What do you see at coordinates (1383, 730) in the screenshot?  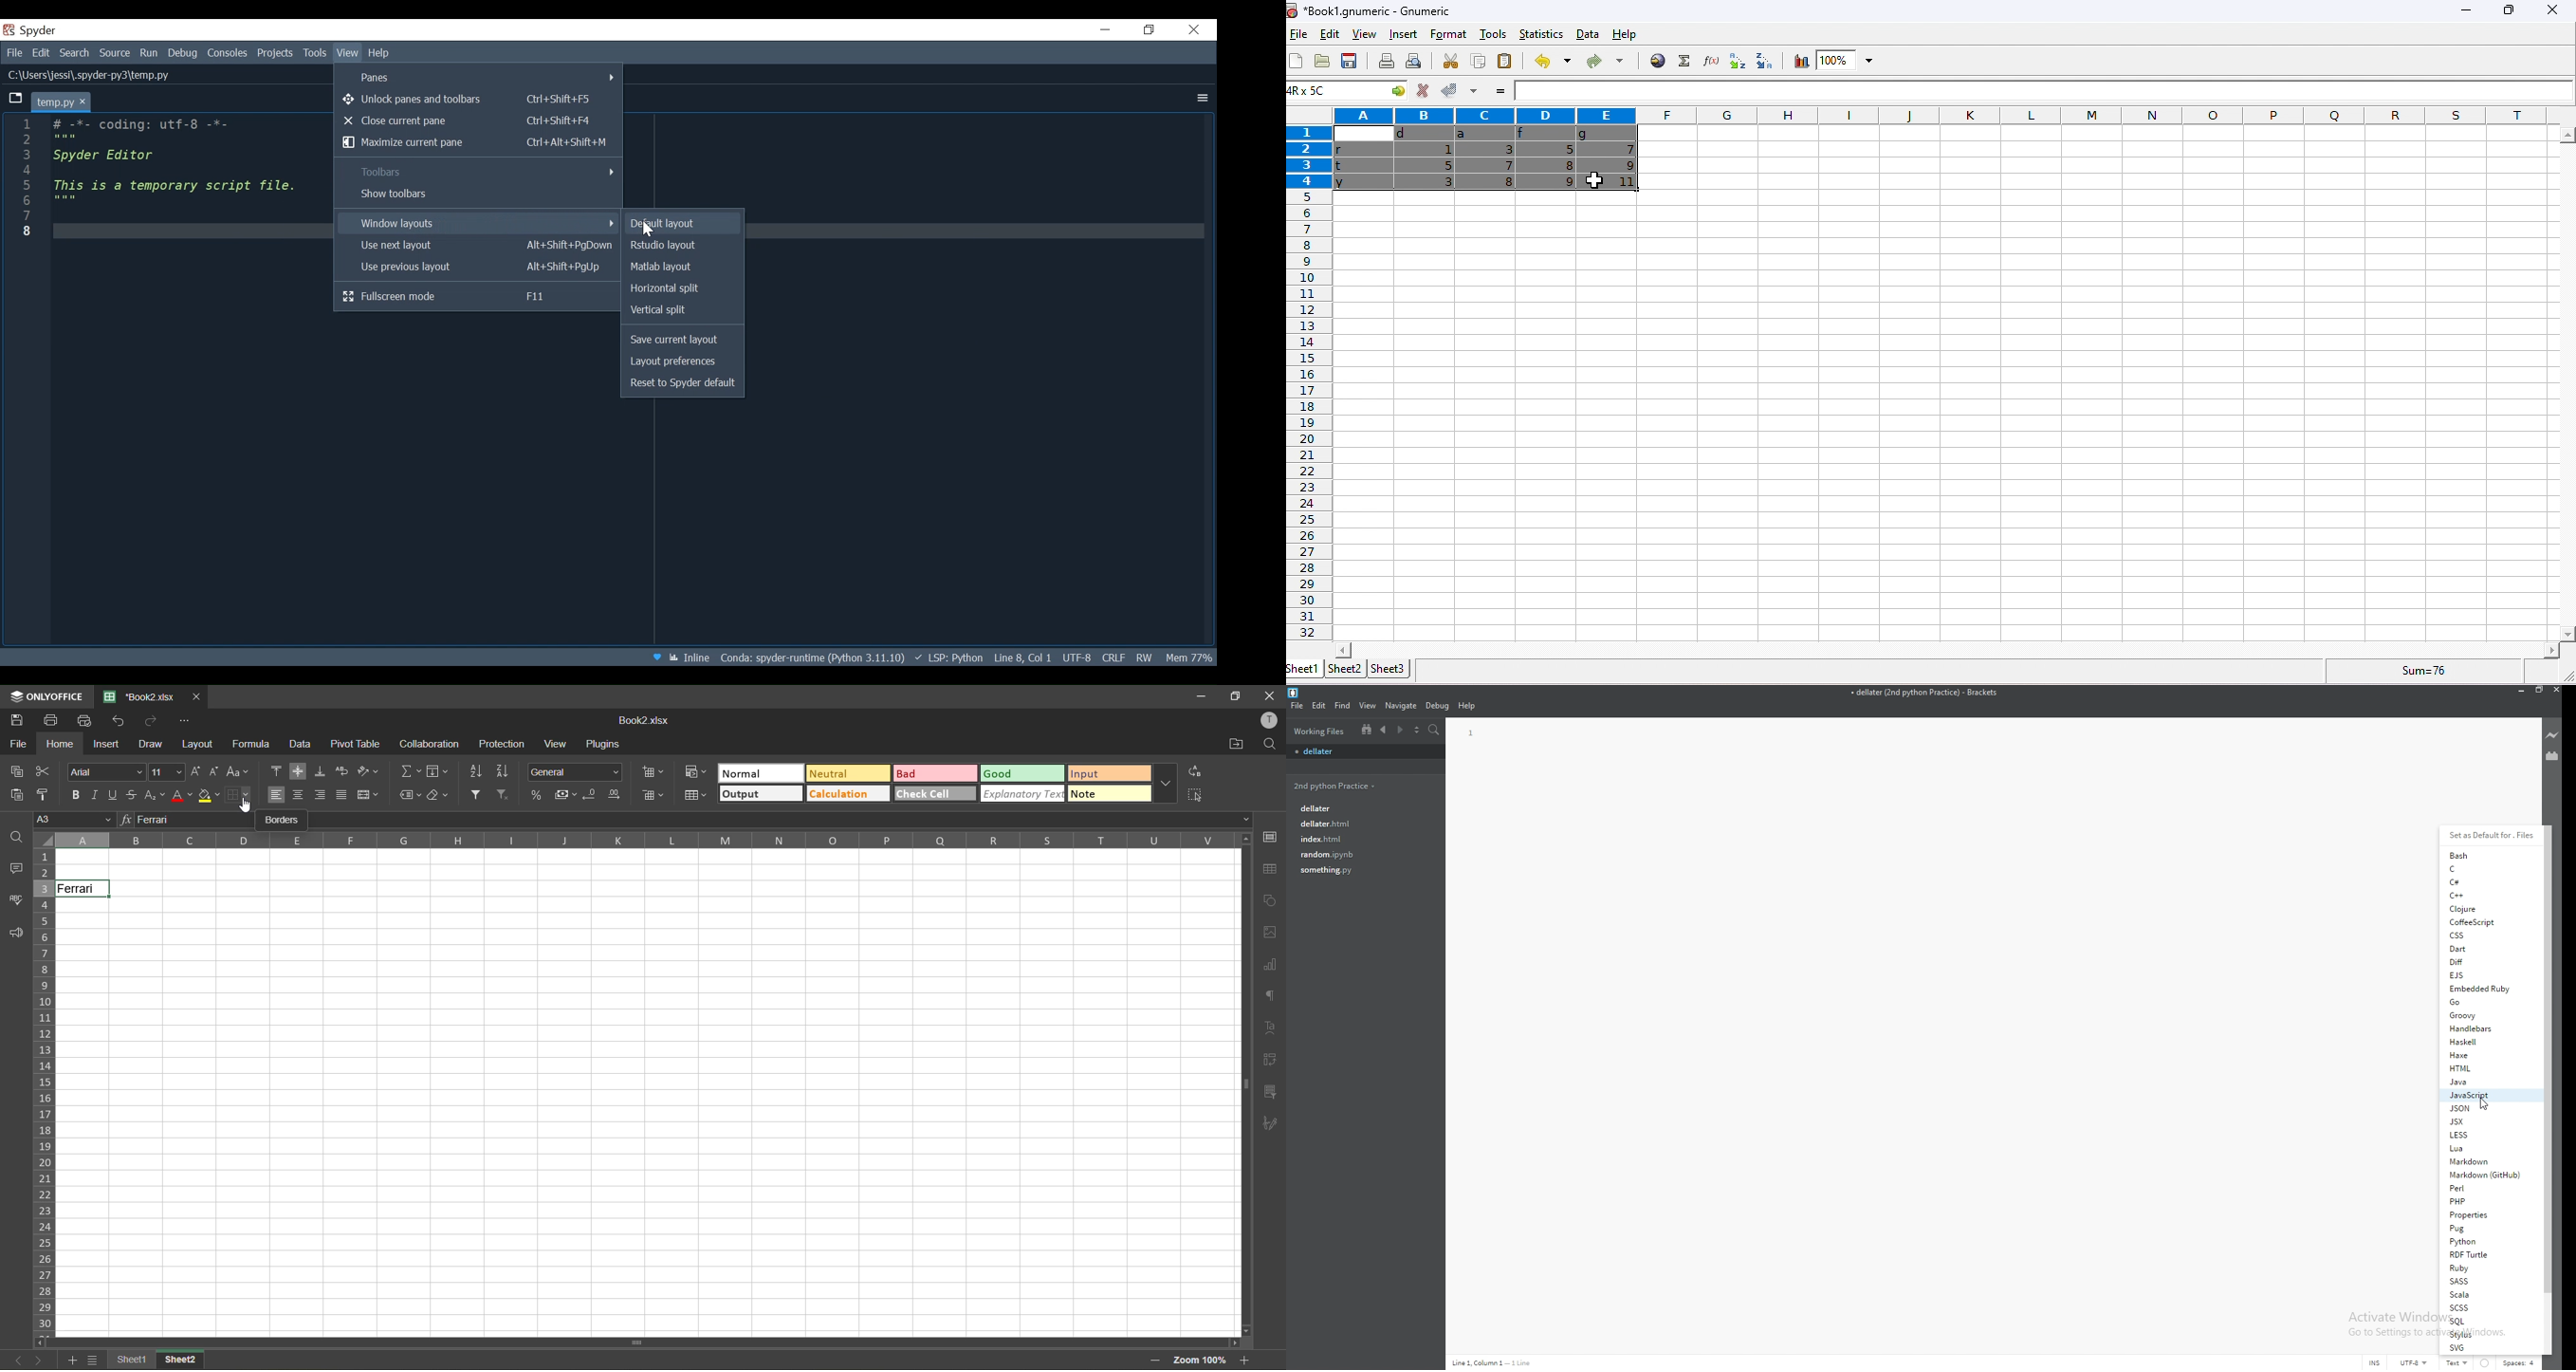 I see `previous` at bounding box center [1383, 730].